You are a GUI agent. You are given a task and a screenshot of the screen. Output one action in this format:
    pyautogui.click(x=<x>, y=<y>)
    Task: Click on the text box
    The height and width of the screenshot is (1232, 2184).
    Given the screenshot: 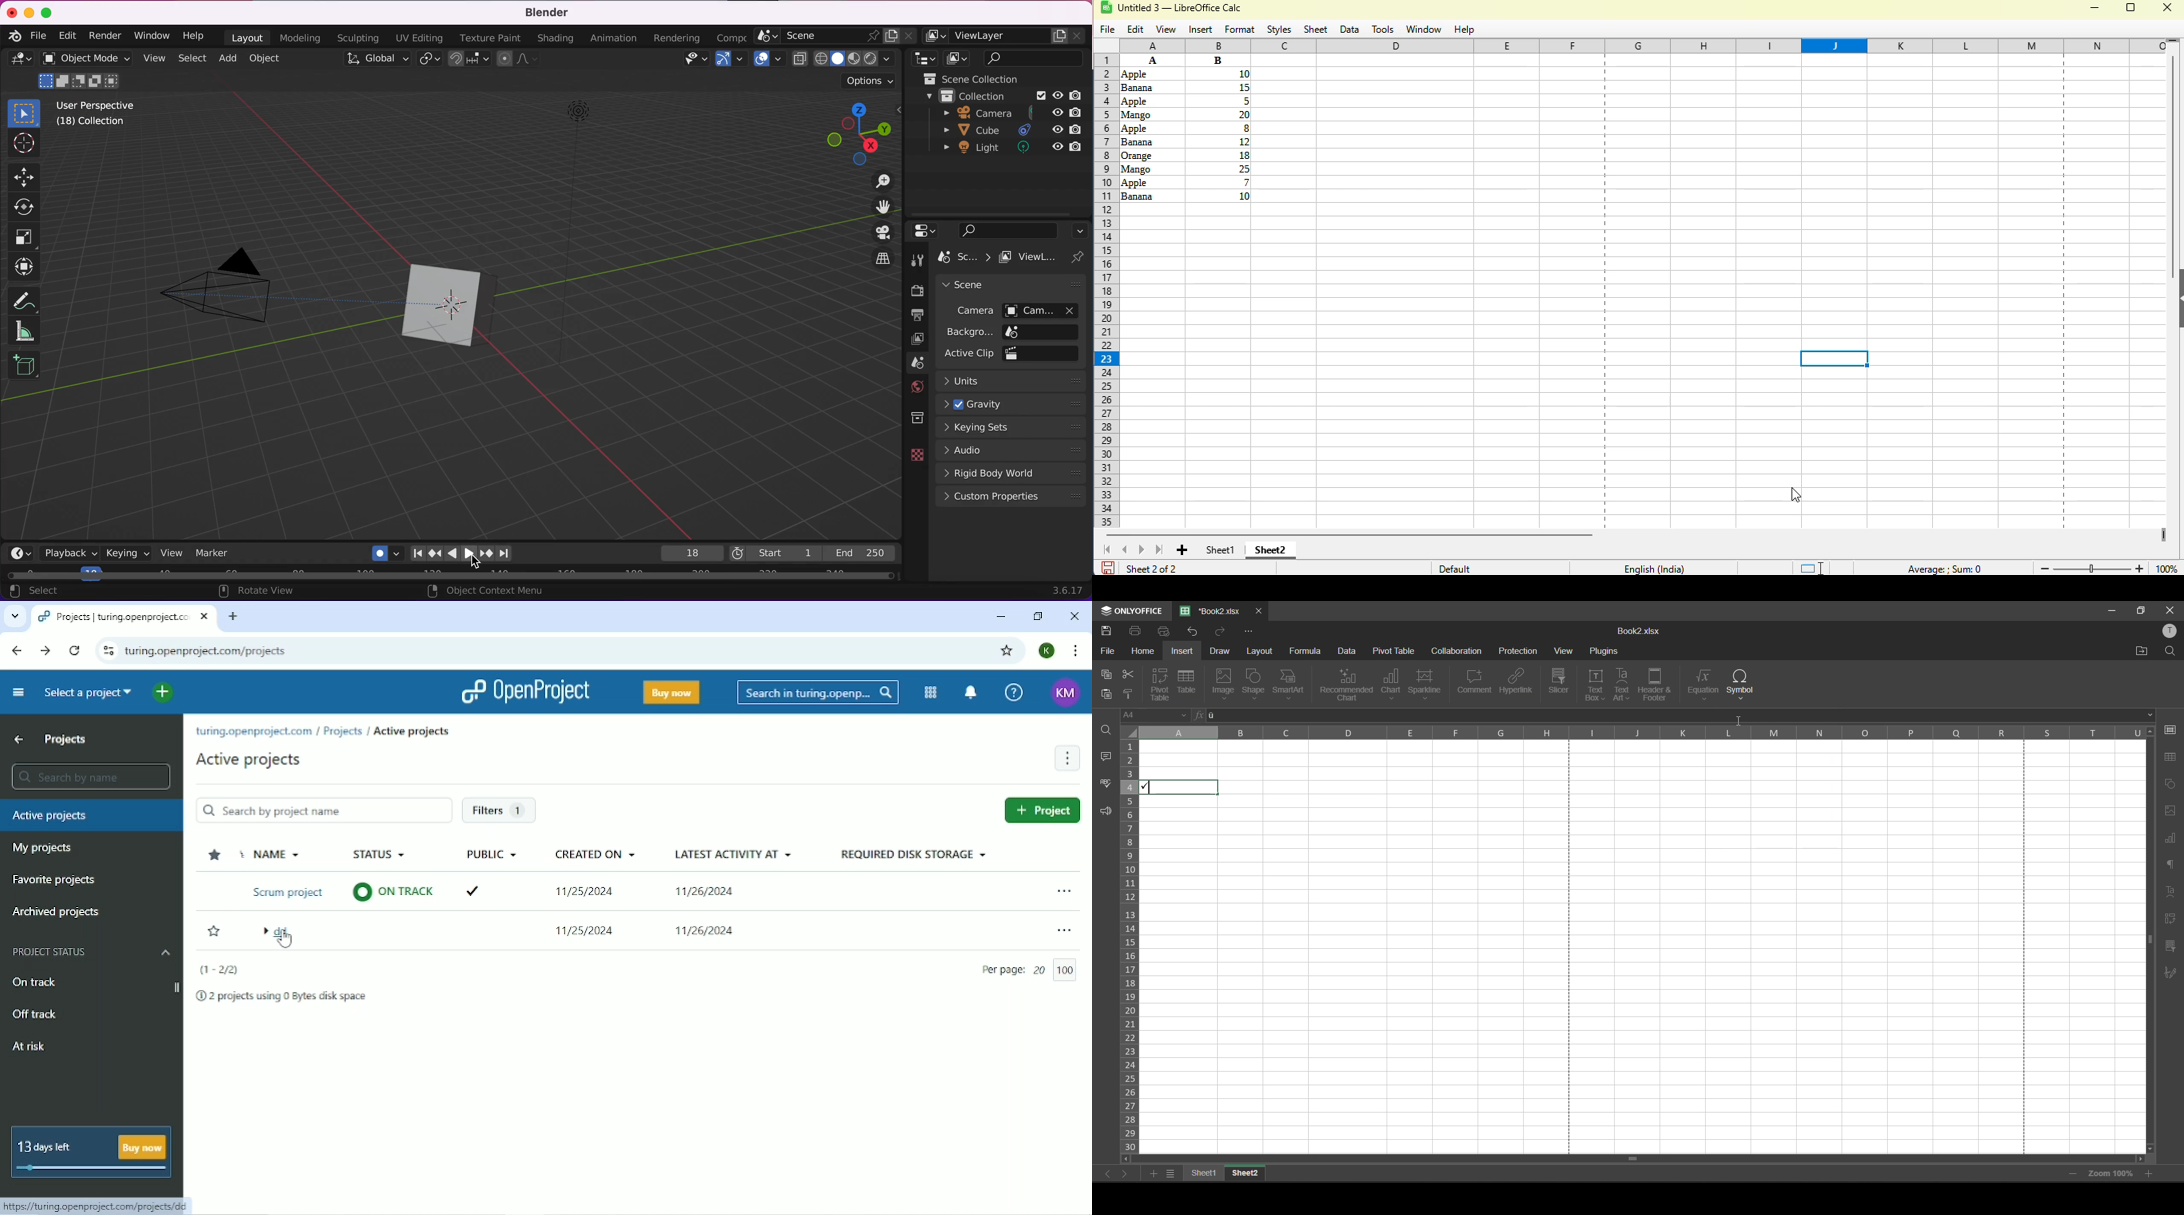 What is the action you would take?
    pyautogui.click(x=1596, y=686)
    